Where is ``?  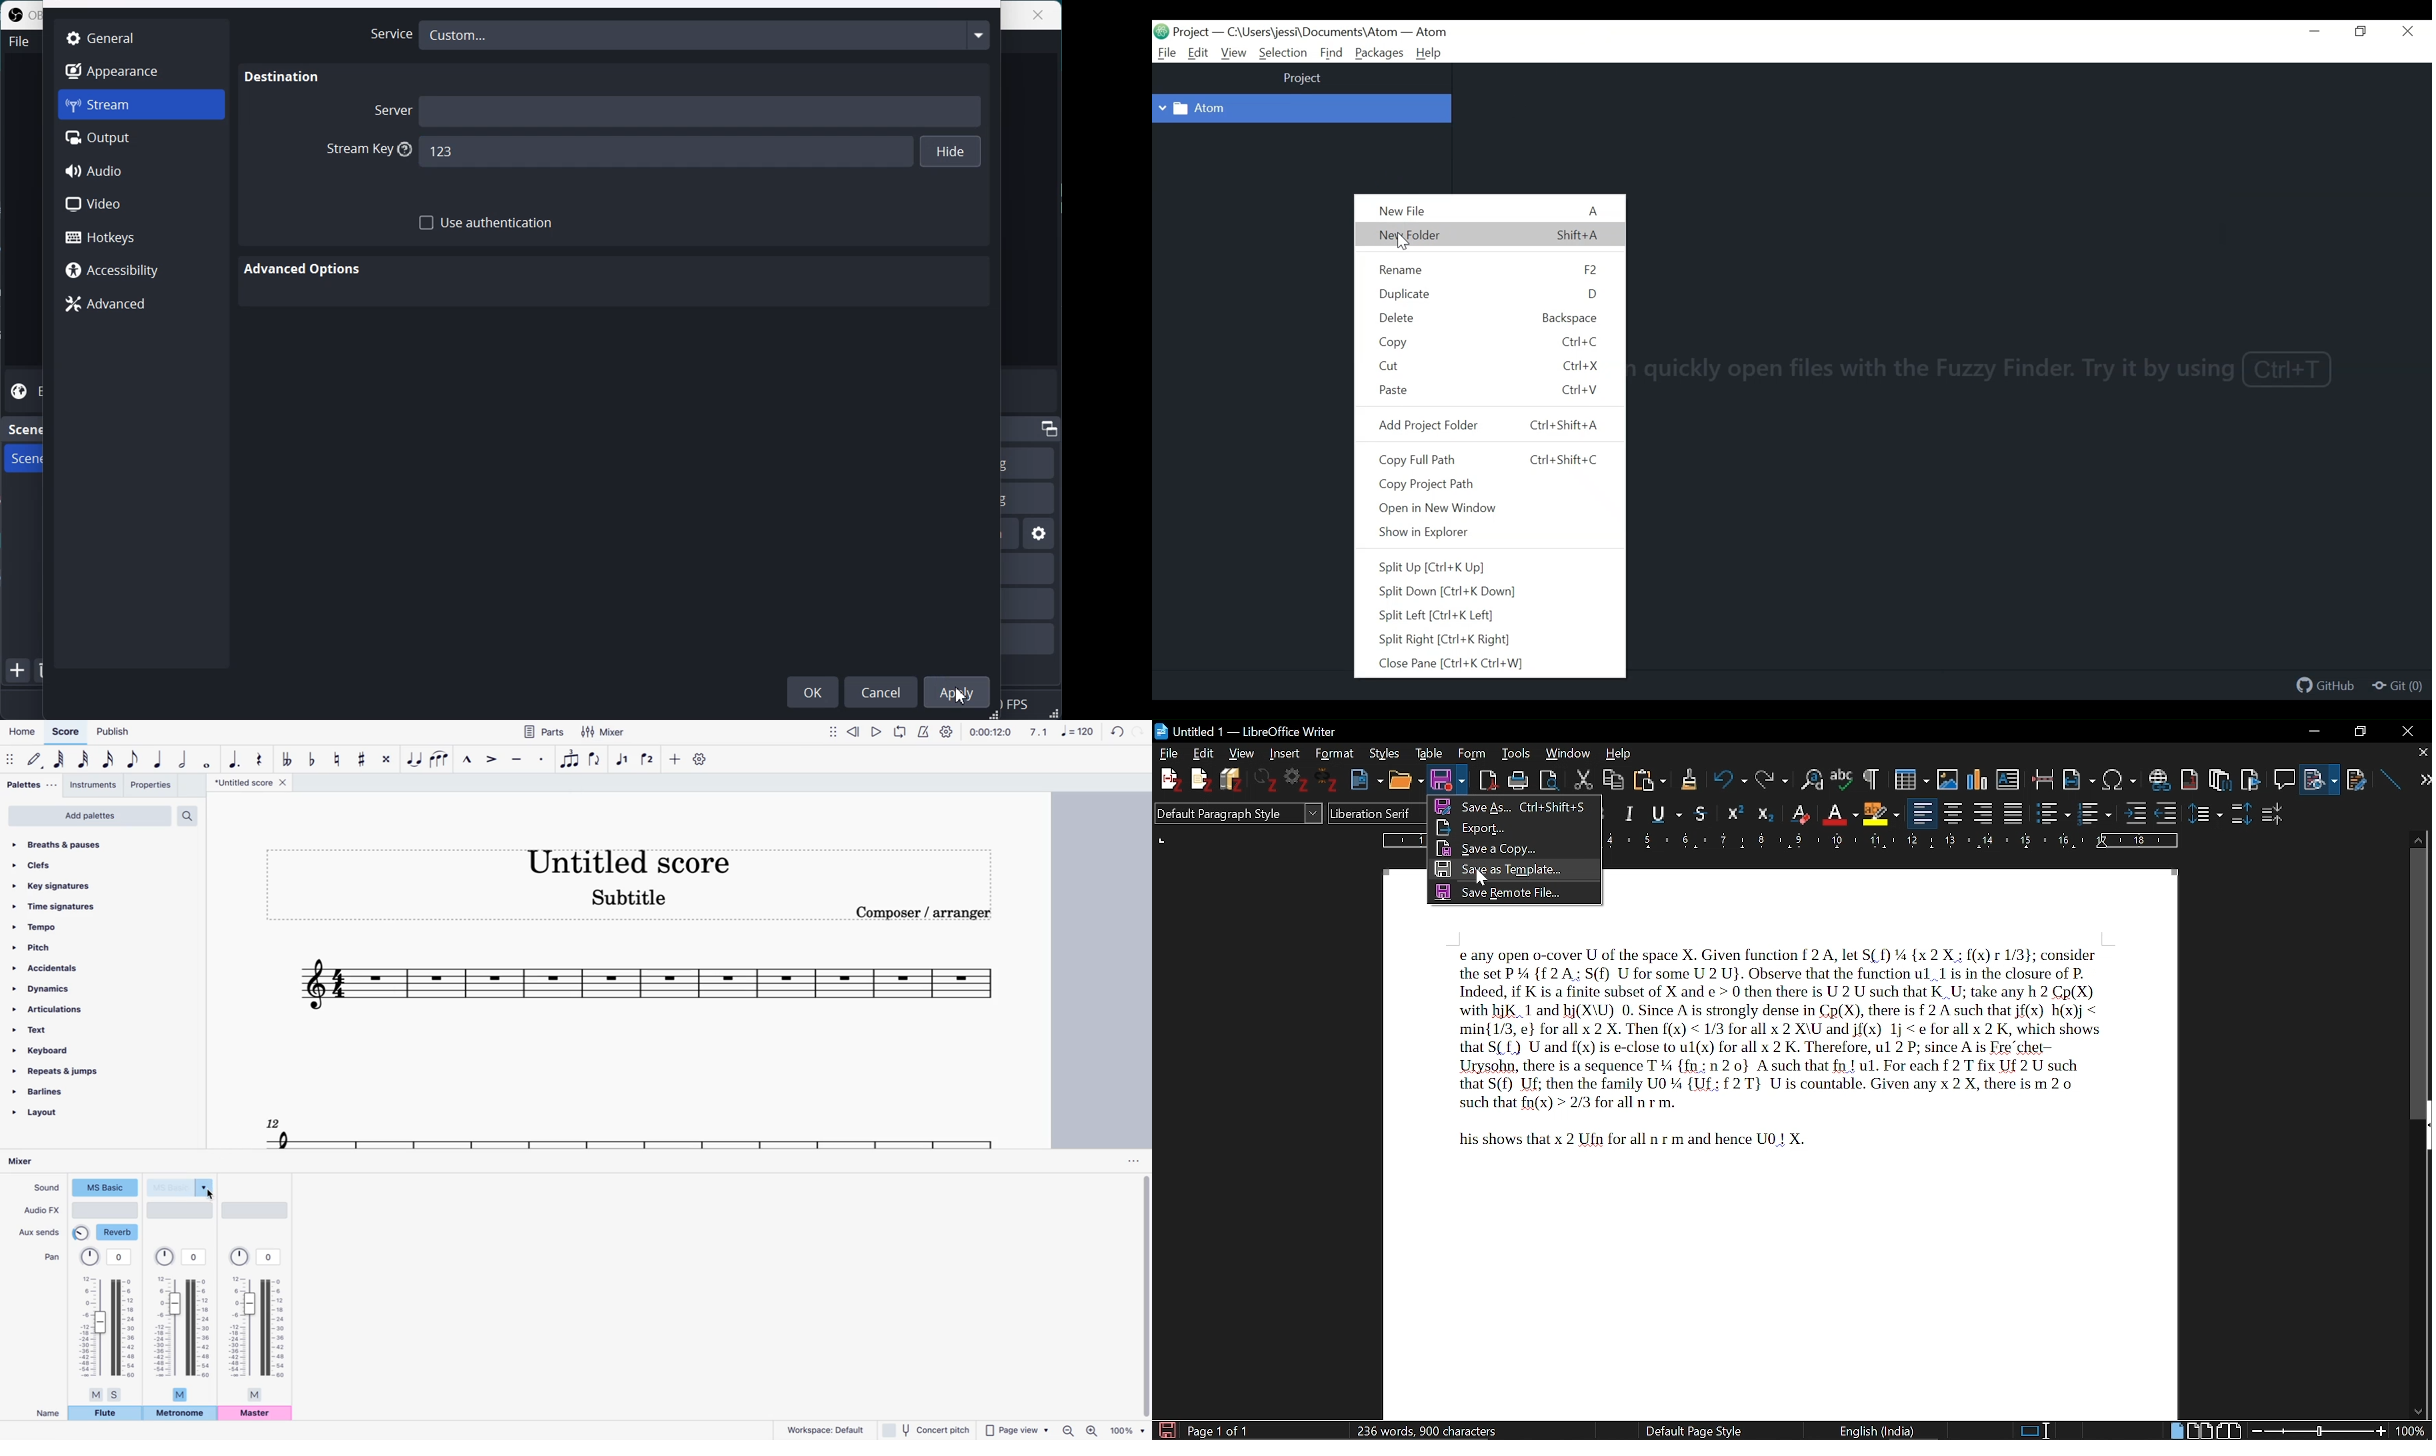
 is located at coordinates (1737, 812).